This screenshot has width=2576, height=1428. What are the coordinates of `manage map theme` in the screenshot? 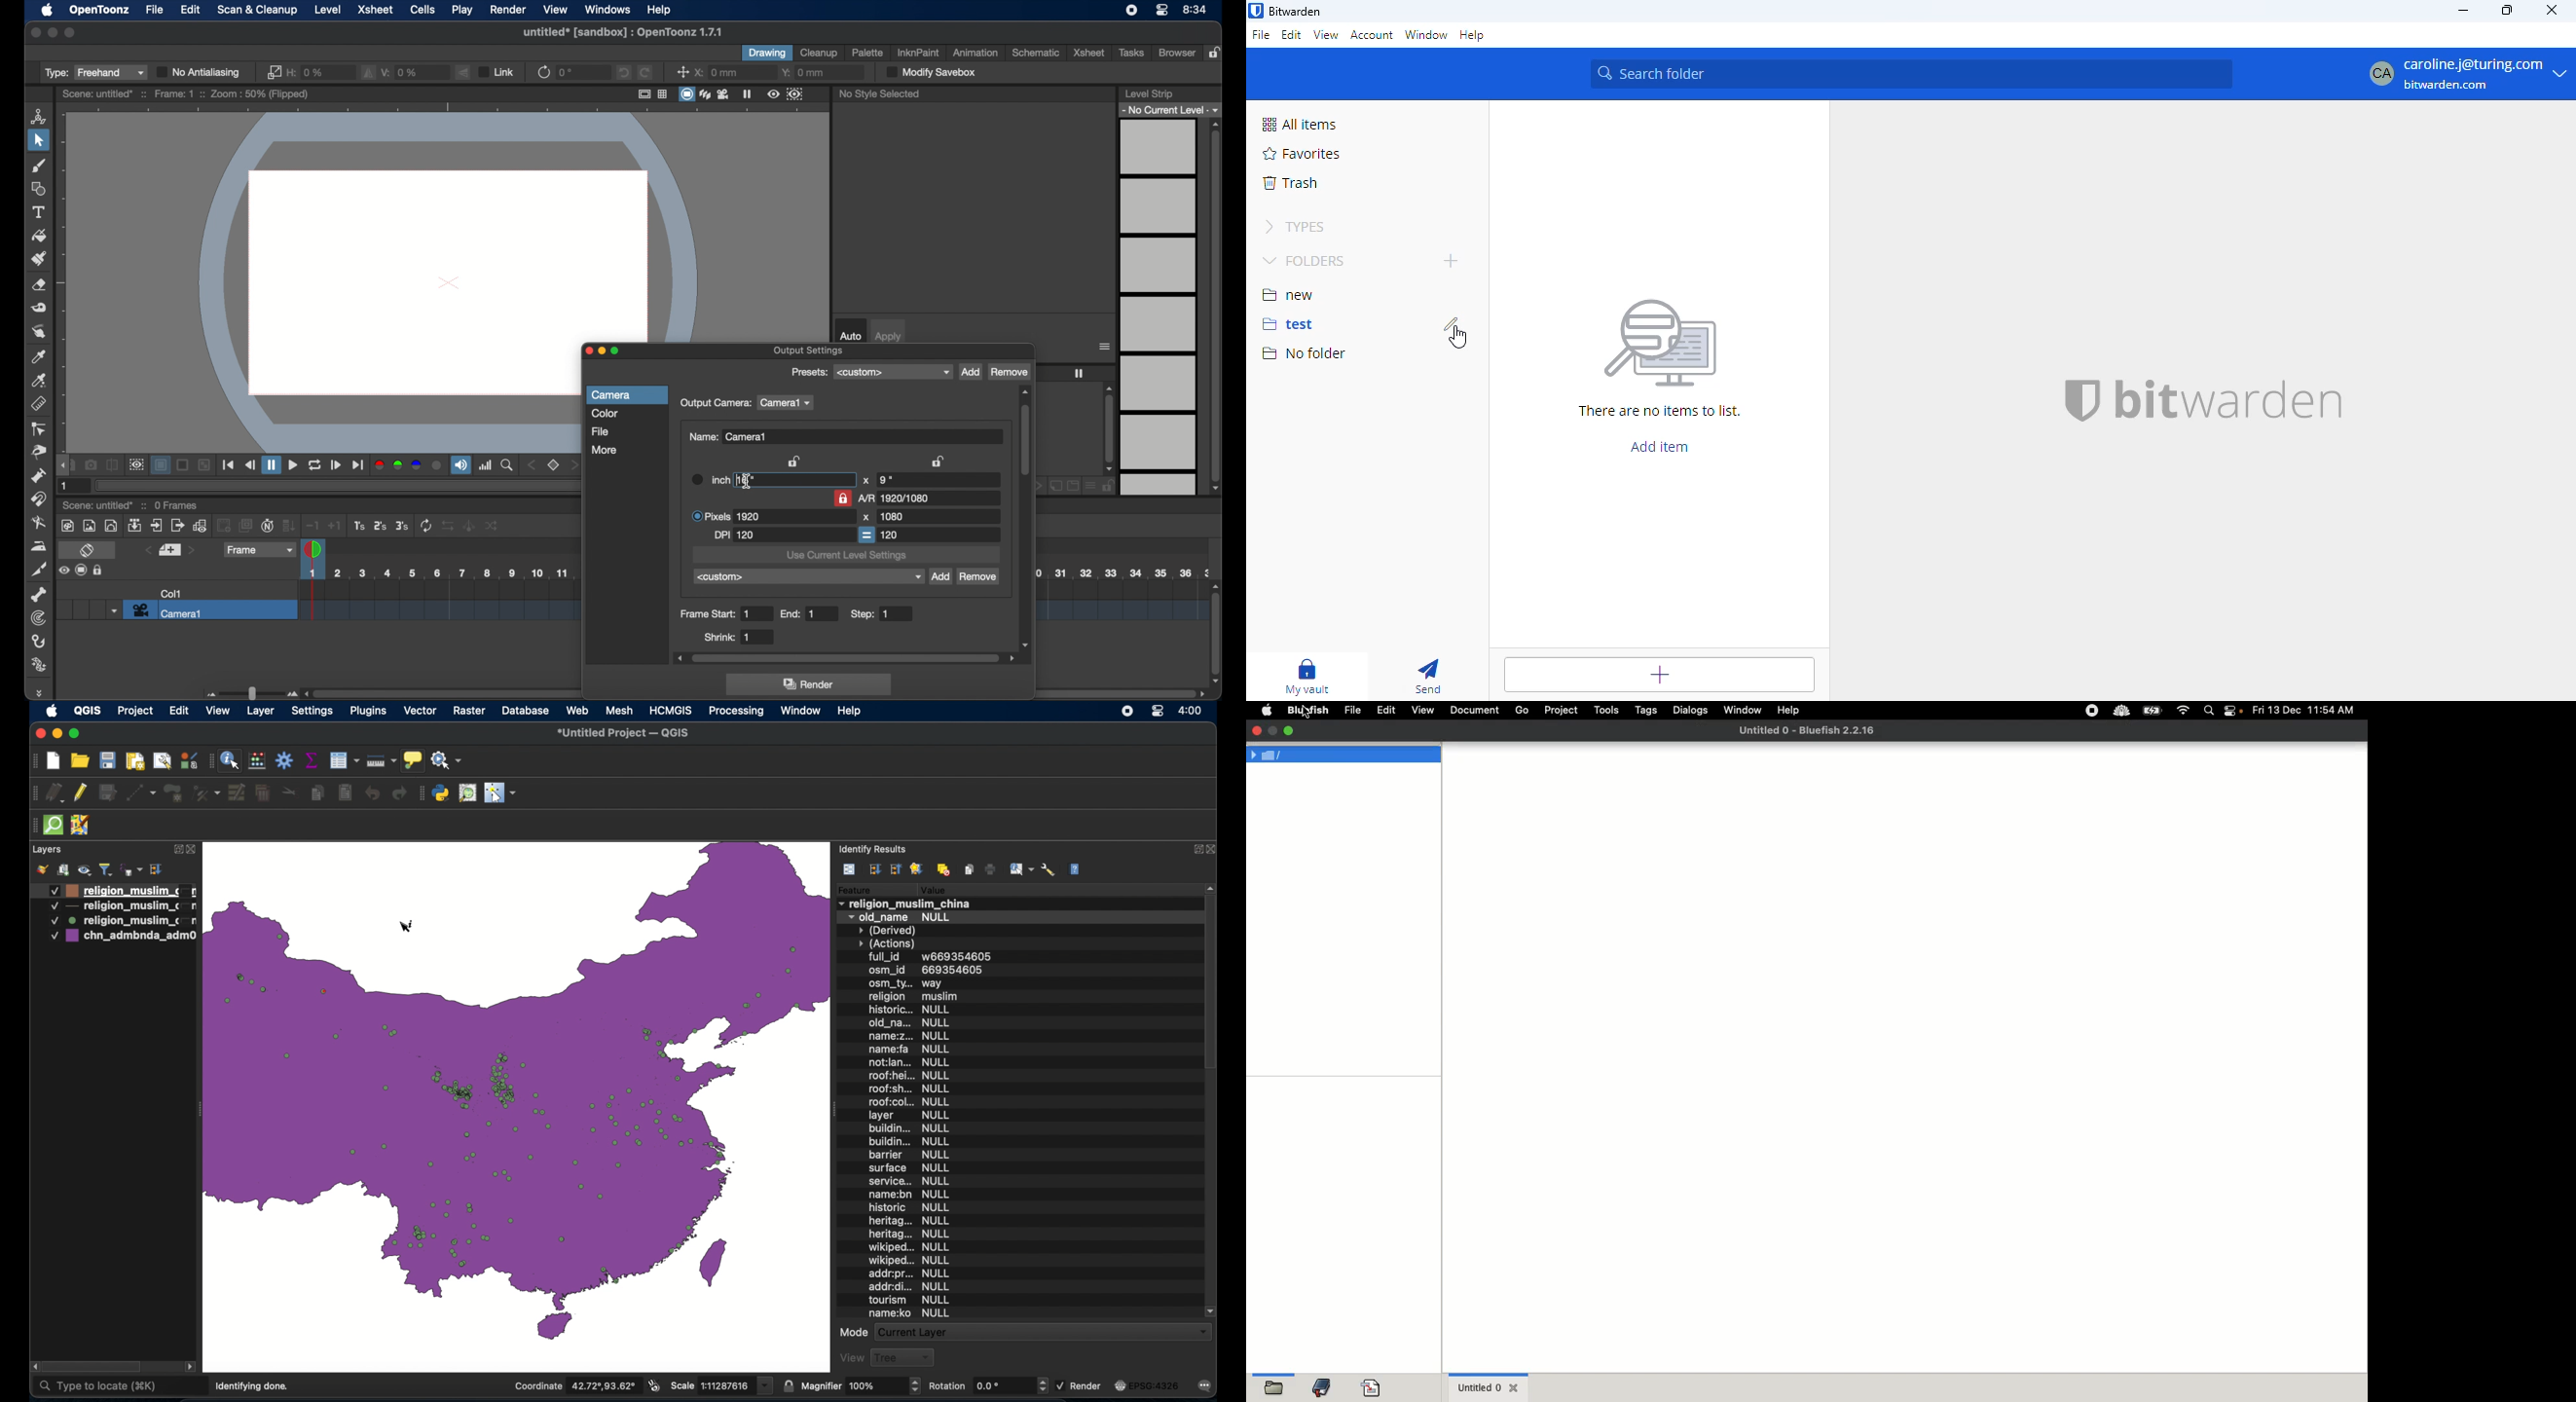 It's located at (85, 868).